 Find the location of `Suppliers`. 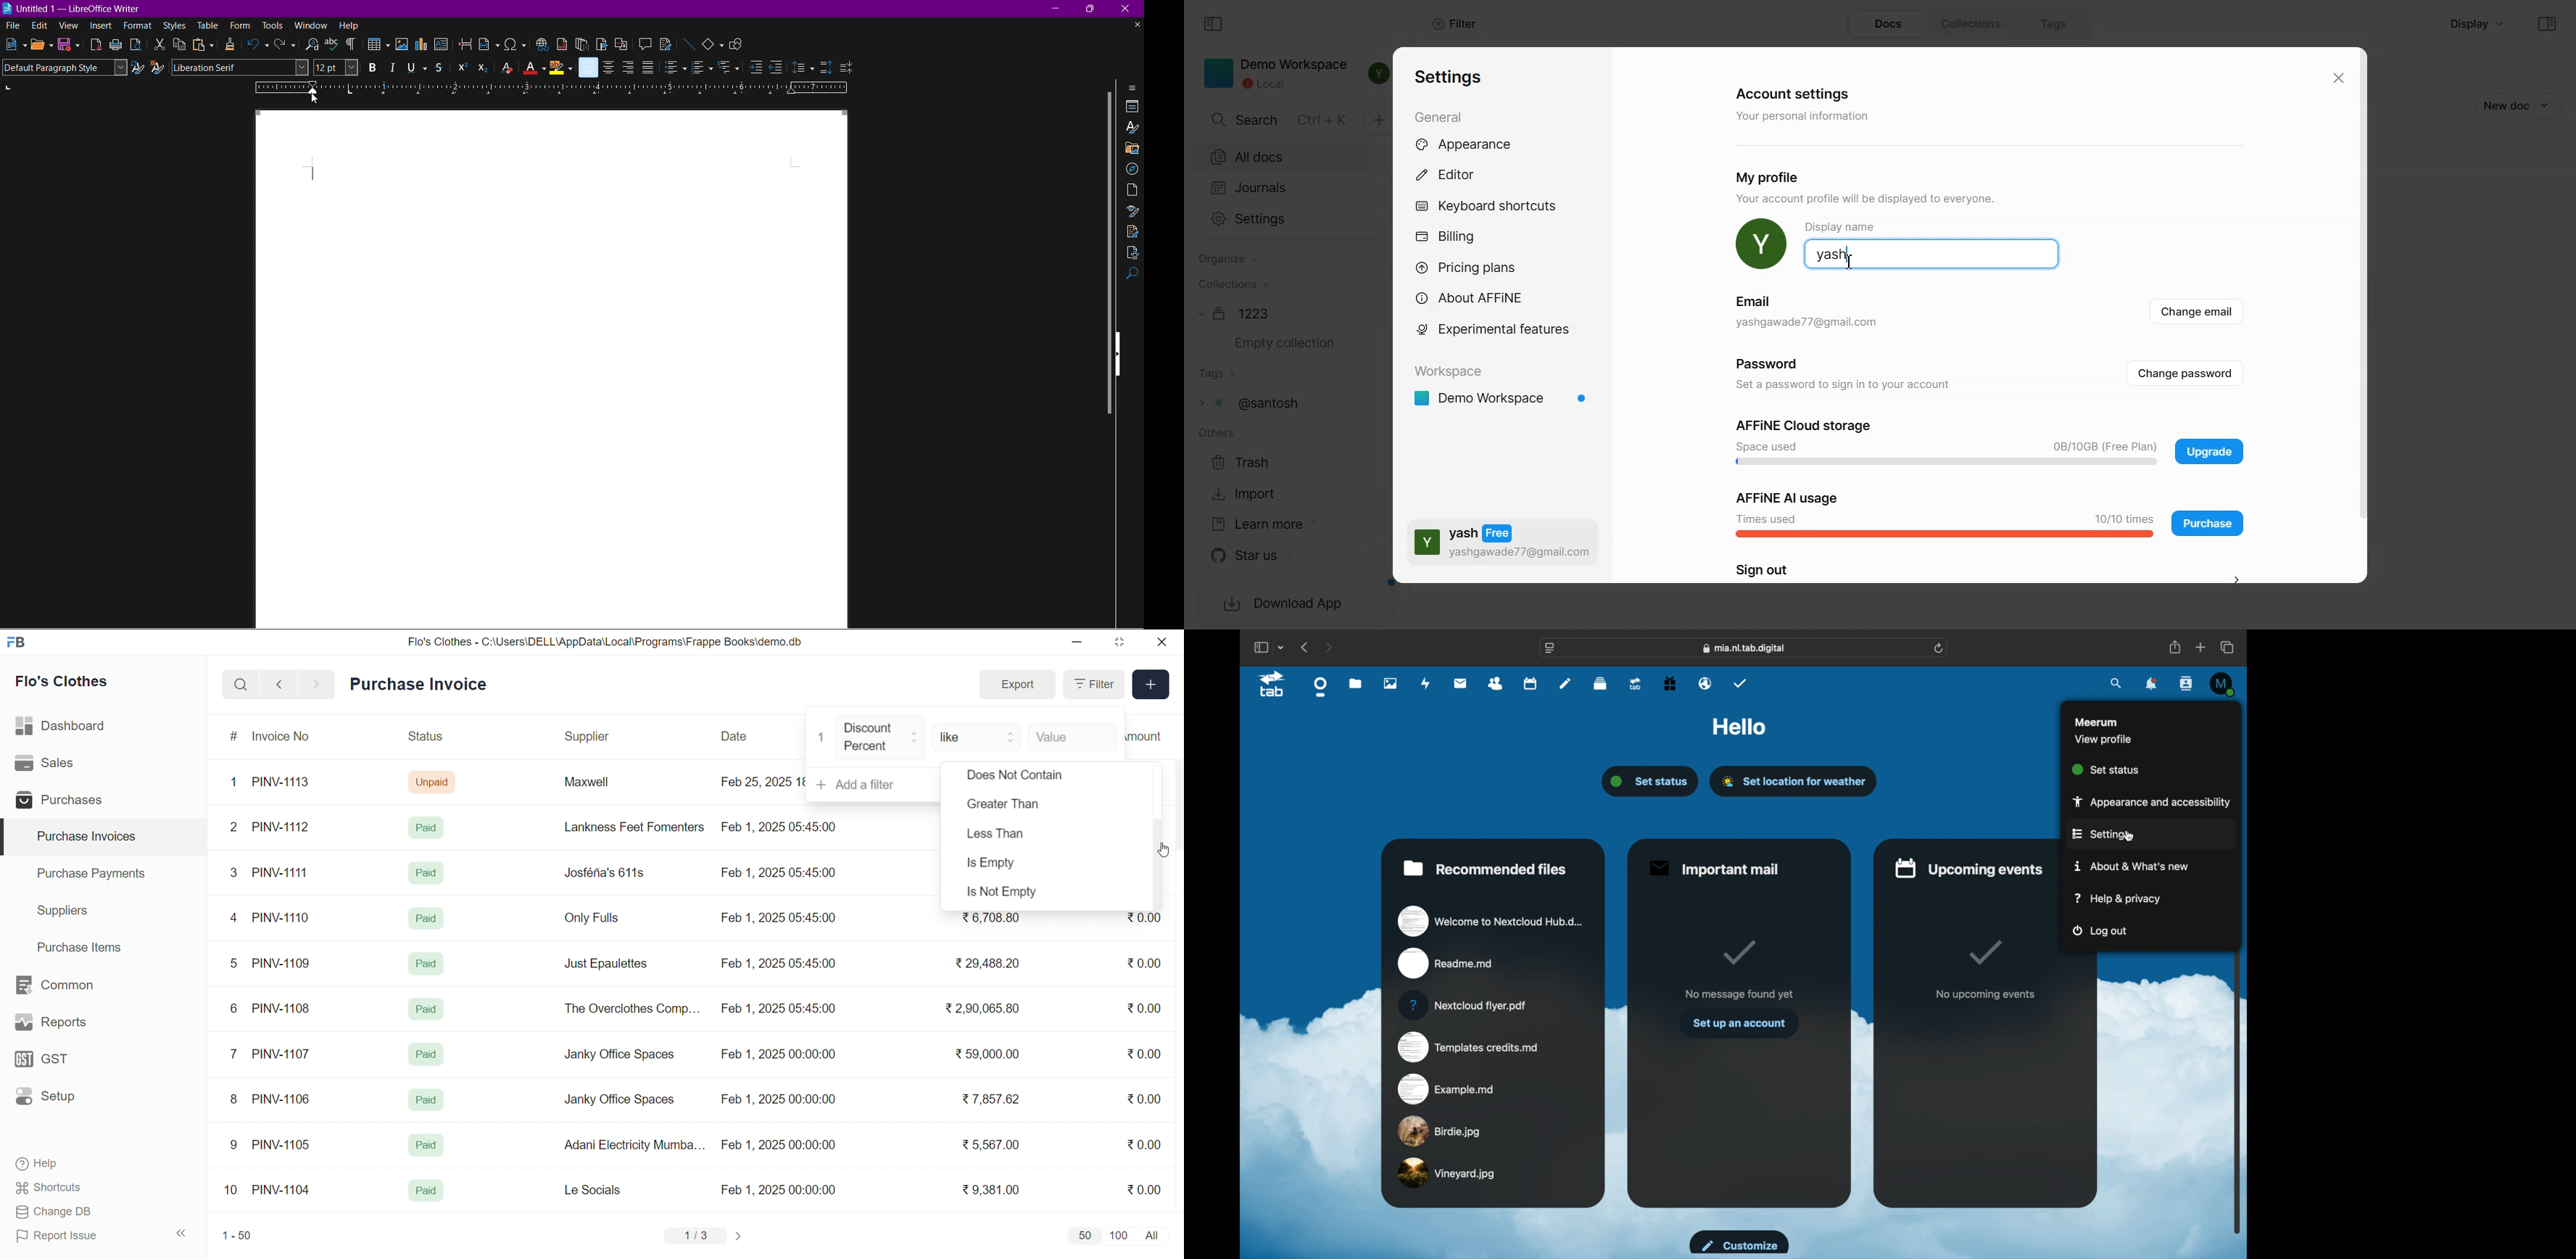

Suppliers is located at coordinates (65, 910).